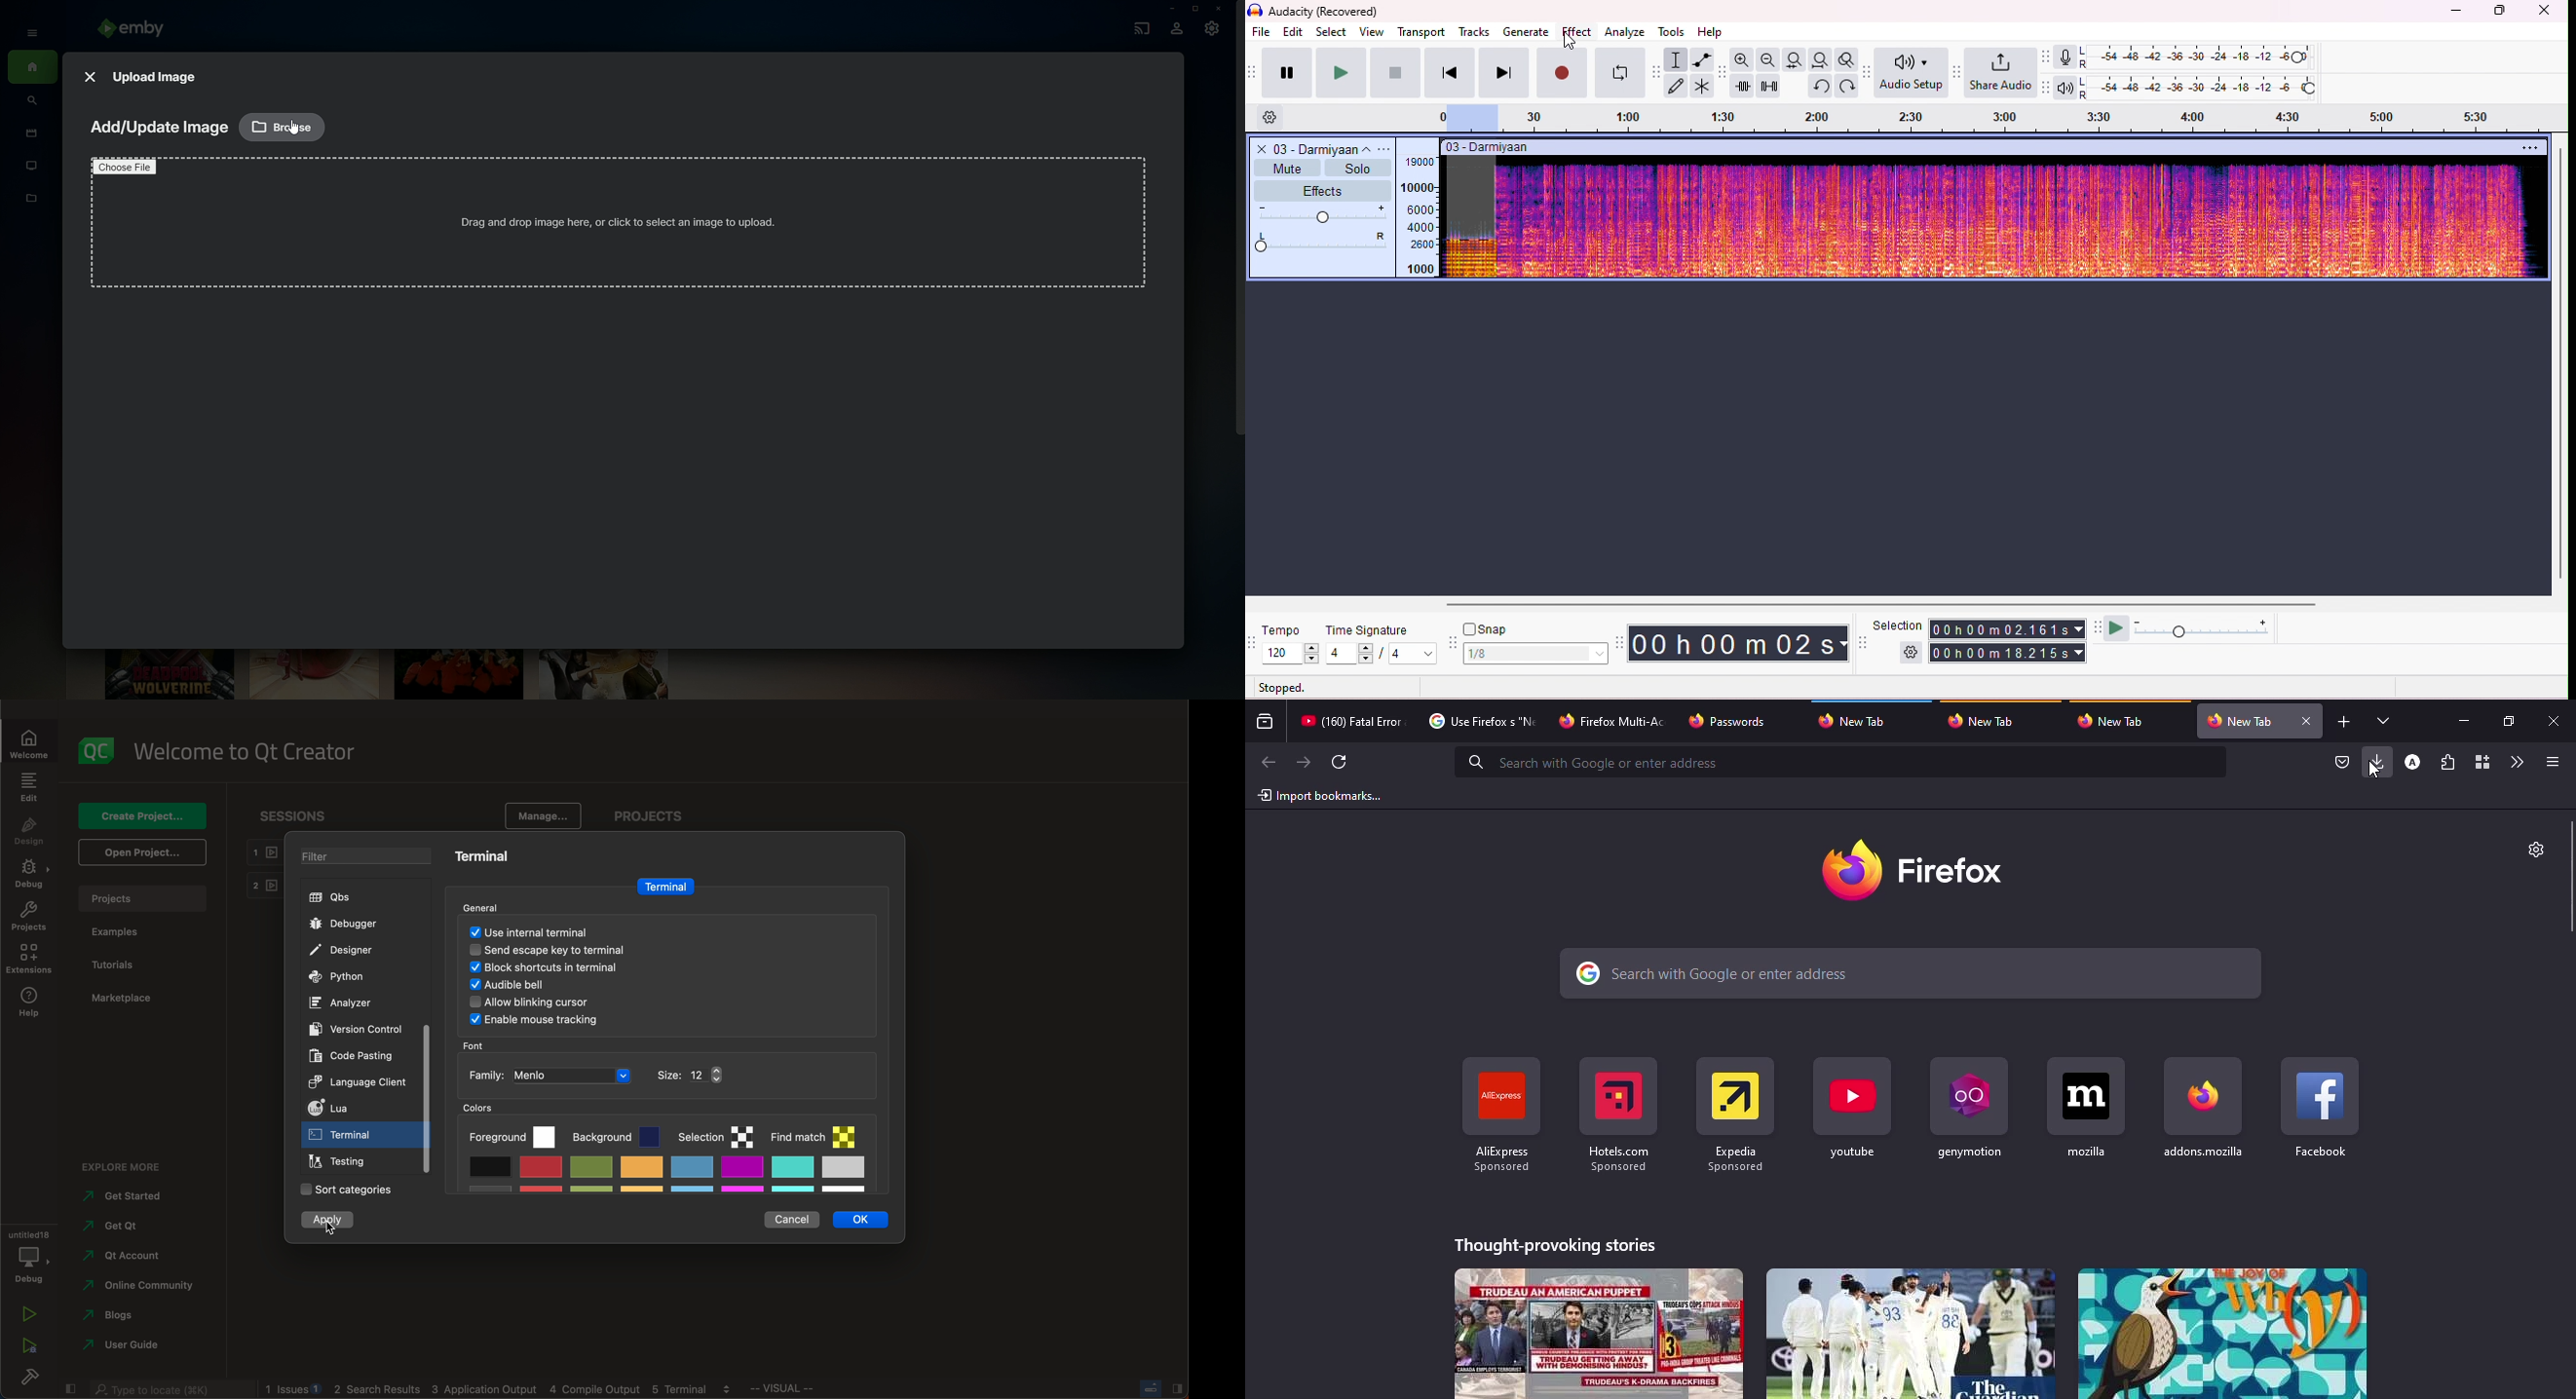 Image resolution: width=2576 pixels, height=1400 pixels. What do you see at coordinates (1254, 644) in the screenshot?
I see `tempo tools` at bounding box center [1254, 644].